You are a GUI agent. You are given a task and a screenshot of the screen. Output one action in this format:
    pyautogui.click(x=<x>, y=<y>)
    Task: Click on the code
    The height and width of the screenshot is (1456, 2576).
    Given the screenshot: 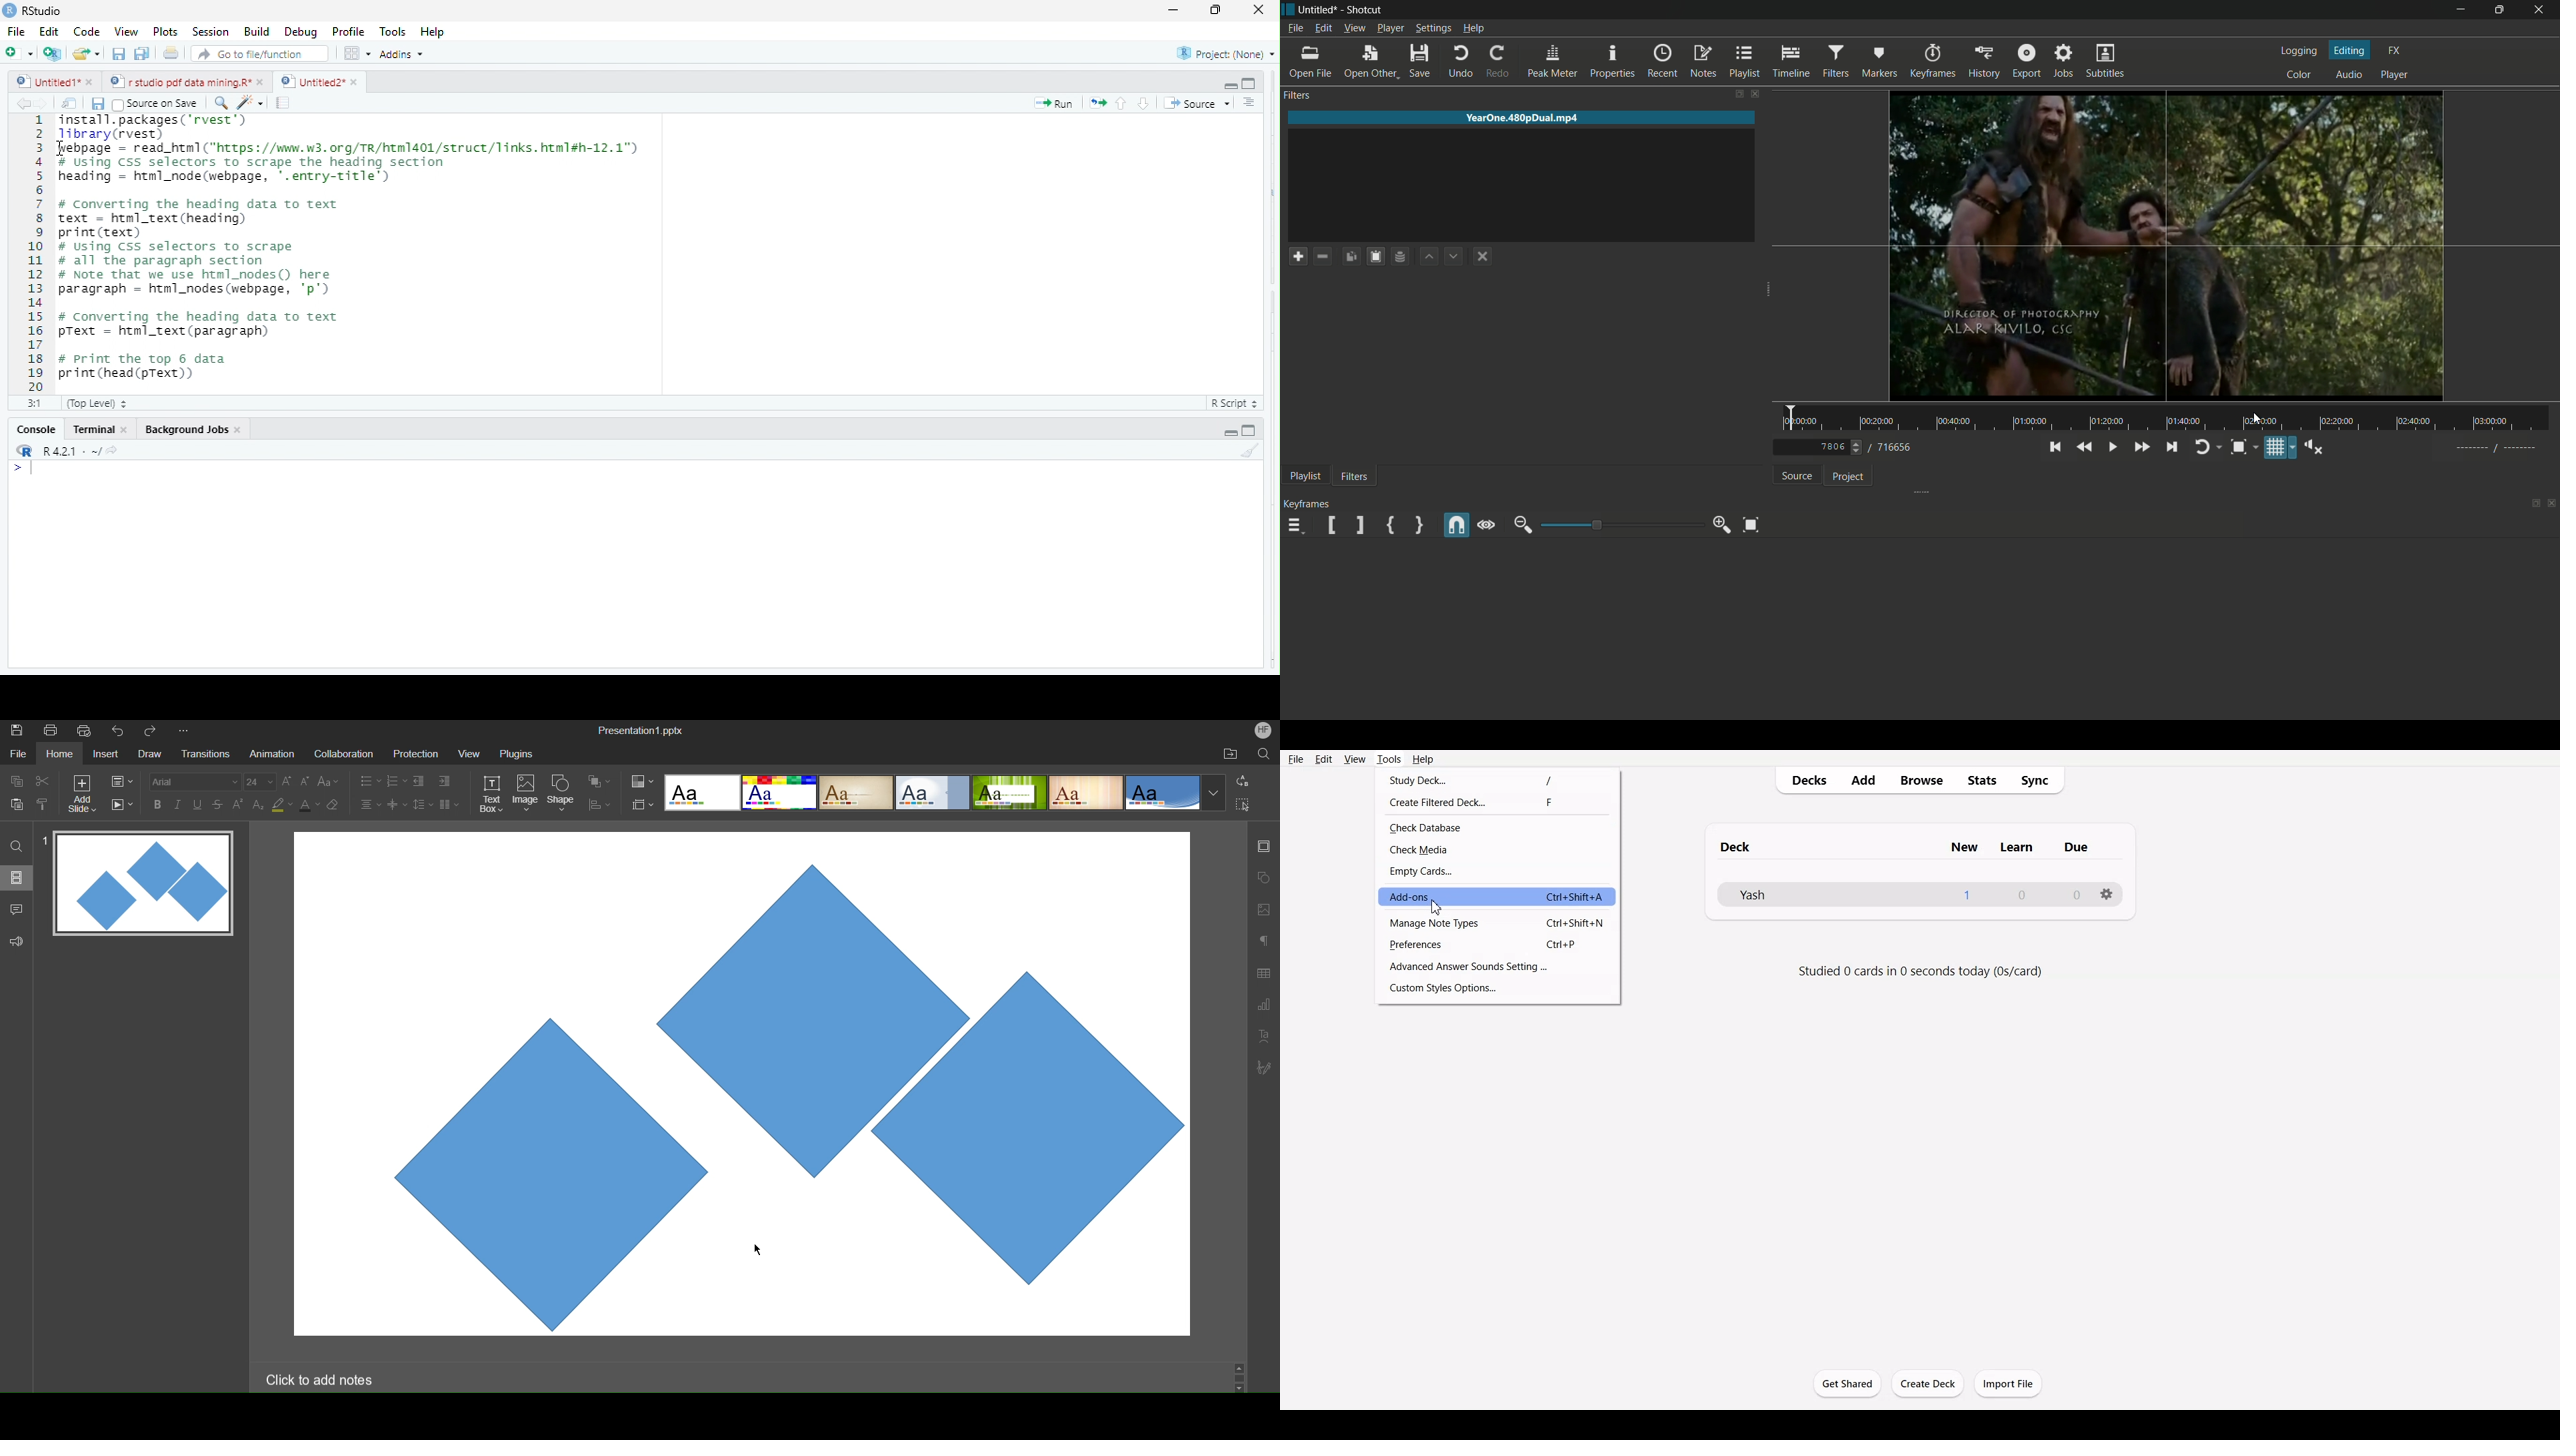 What is the action you would take?
    pyautogui.click(x=87, y=33)
    